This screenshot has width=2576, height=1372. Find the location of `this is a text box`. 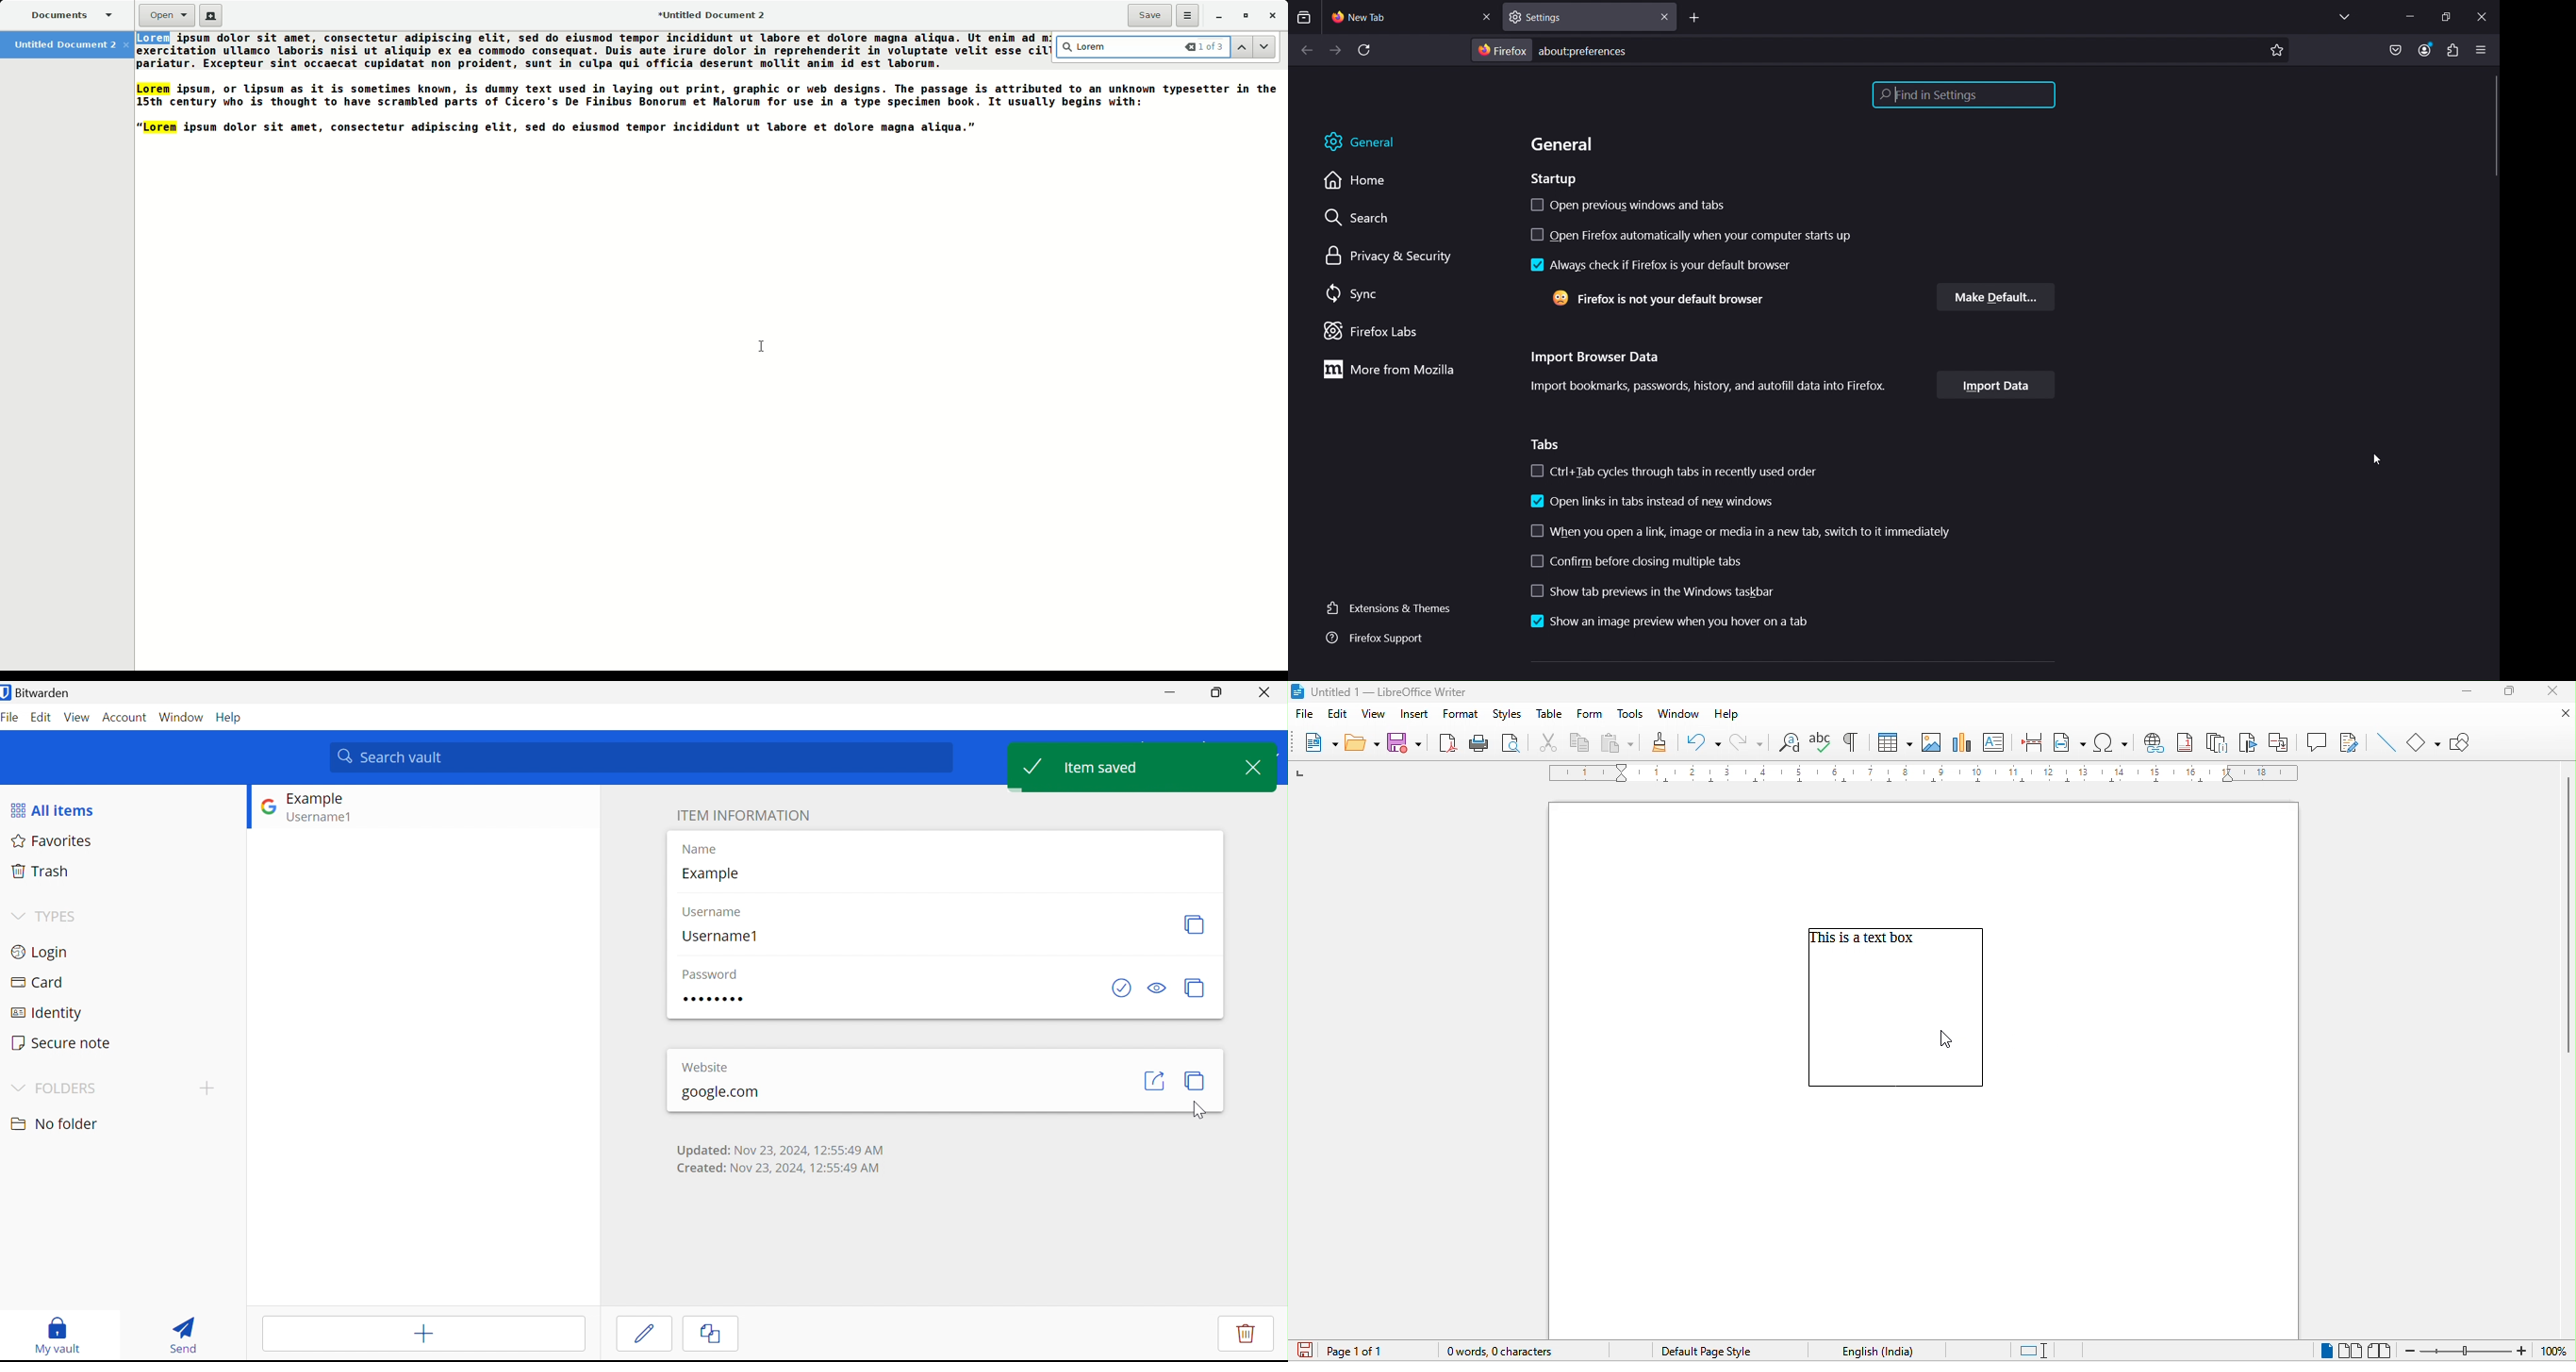

this is a text box is located at coordinates (1866, 940).